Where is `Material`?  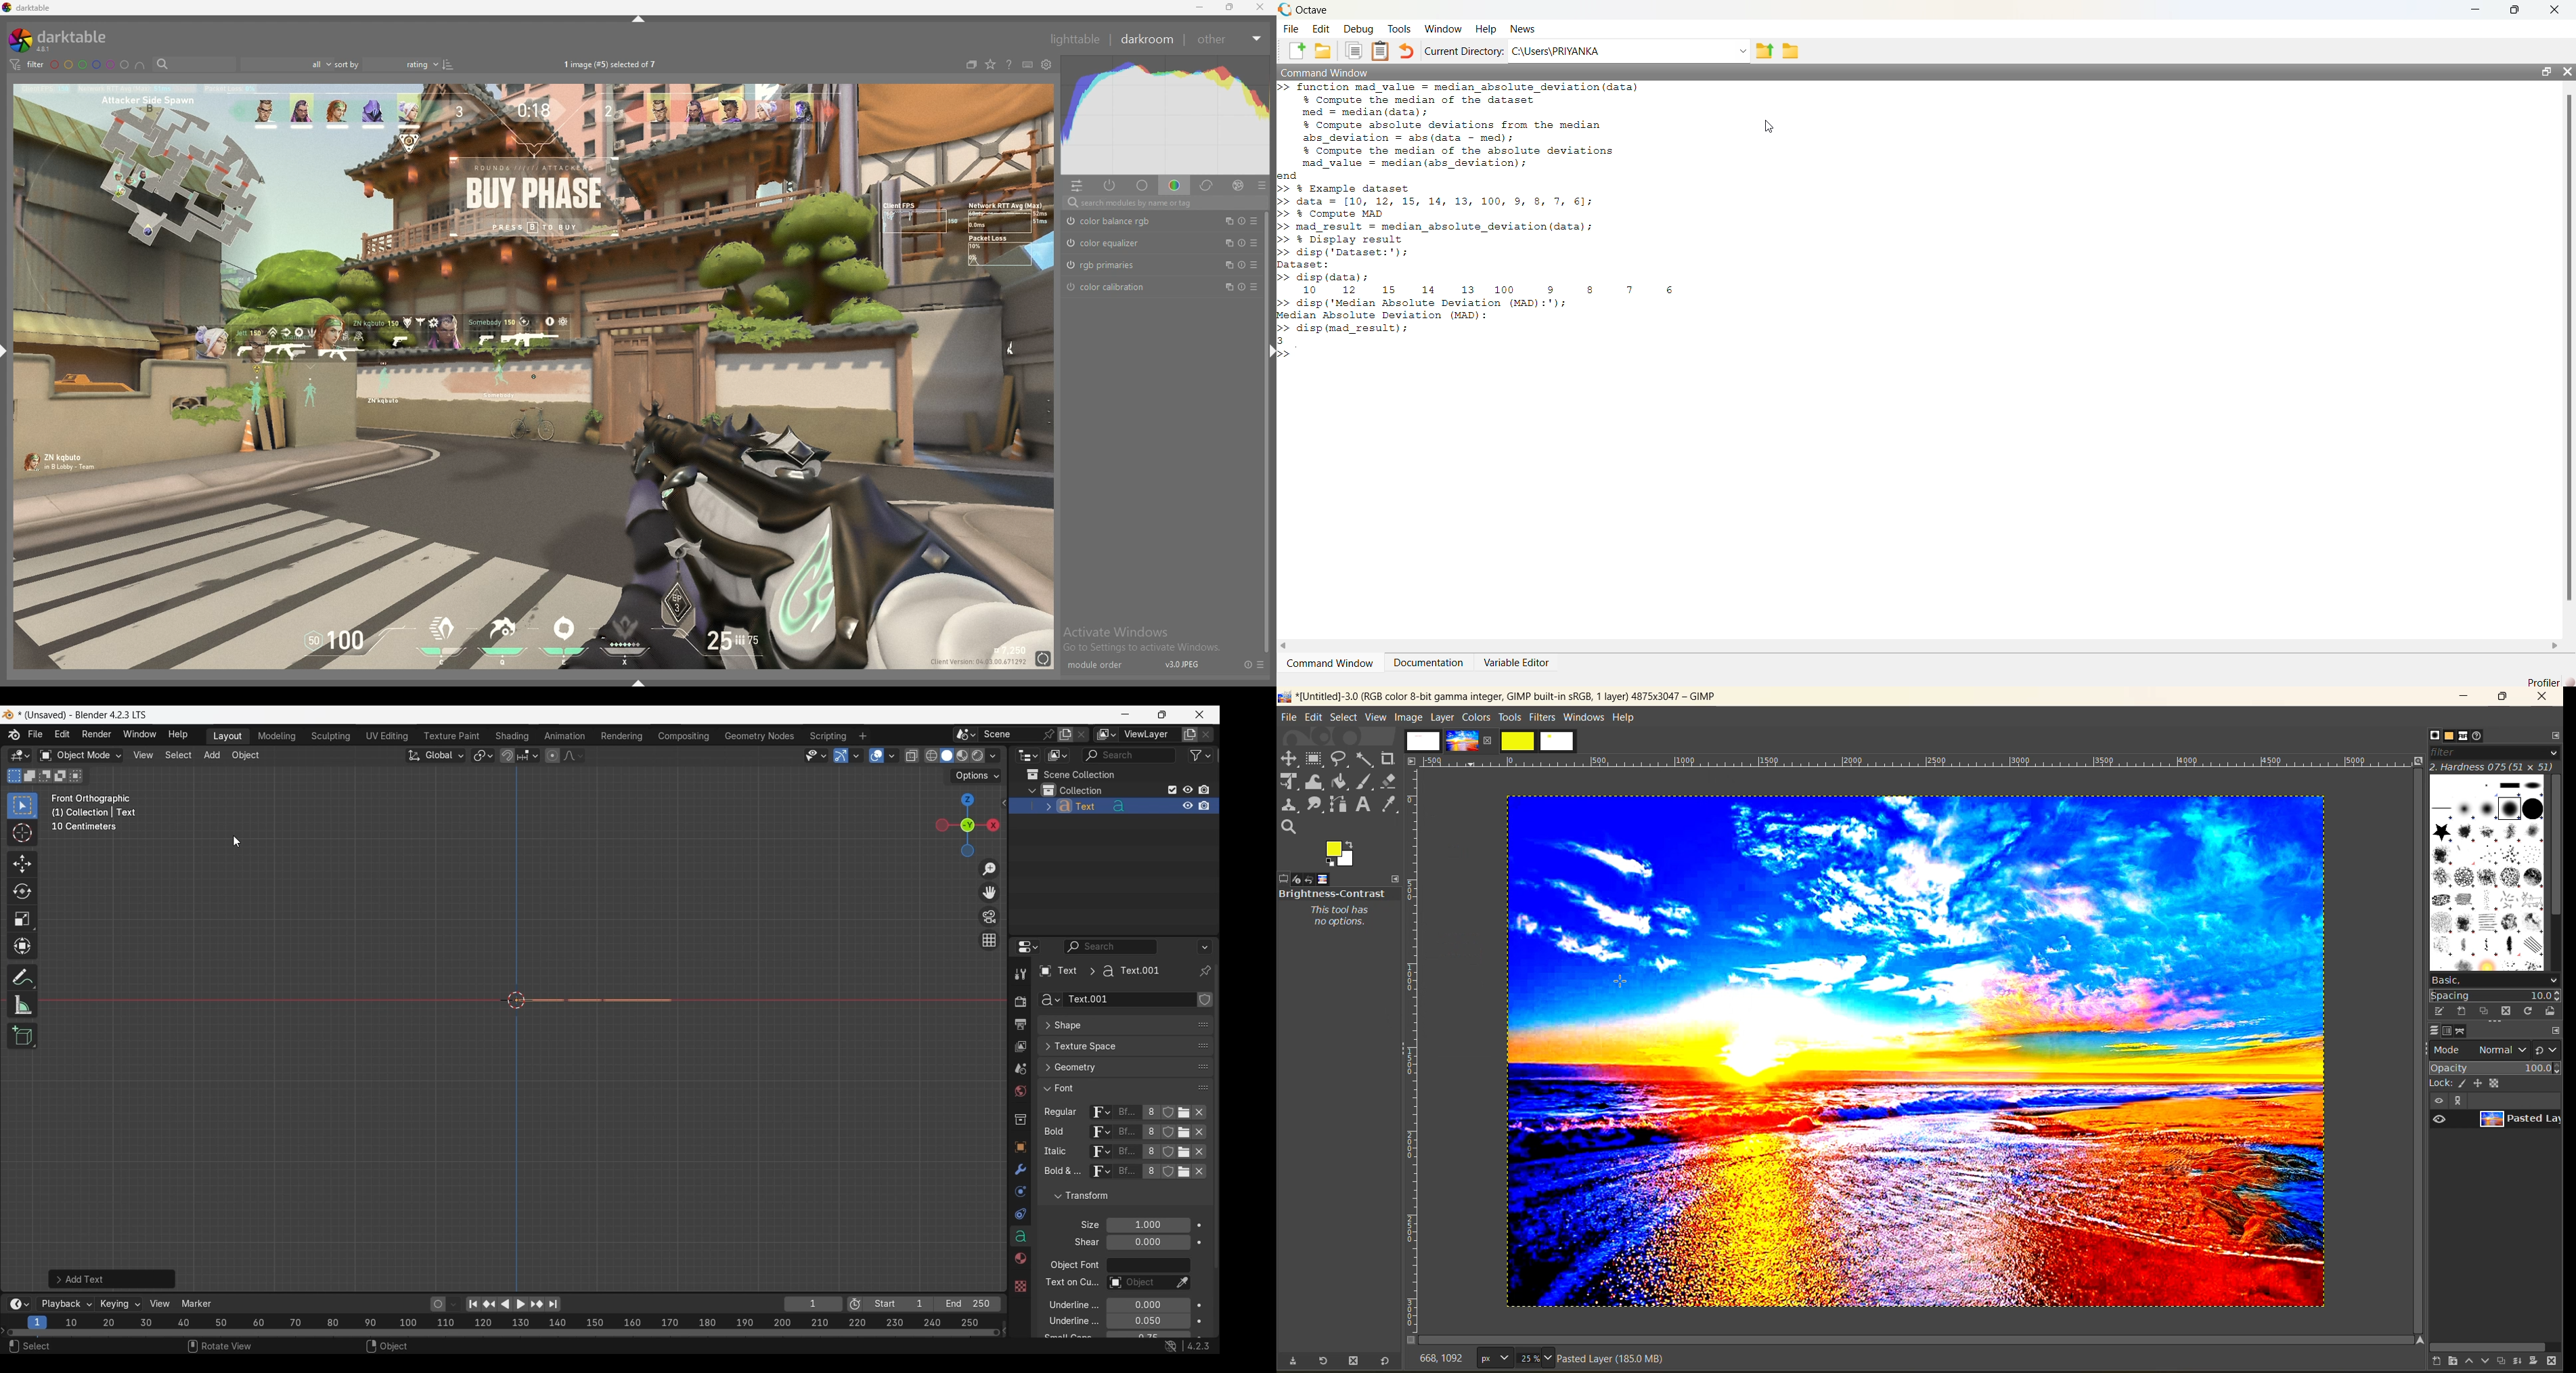 Material is located at coordinates (1019, 1259).